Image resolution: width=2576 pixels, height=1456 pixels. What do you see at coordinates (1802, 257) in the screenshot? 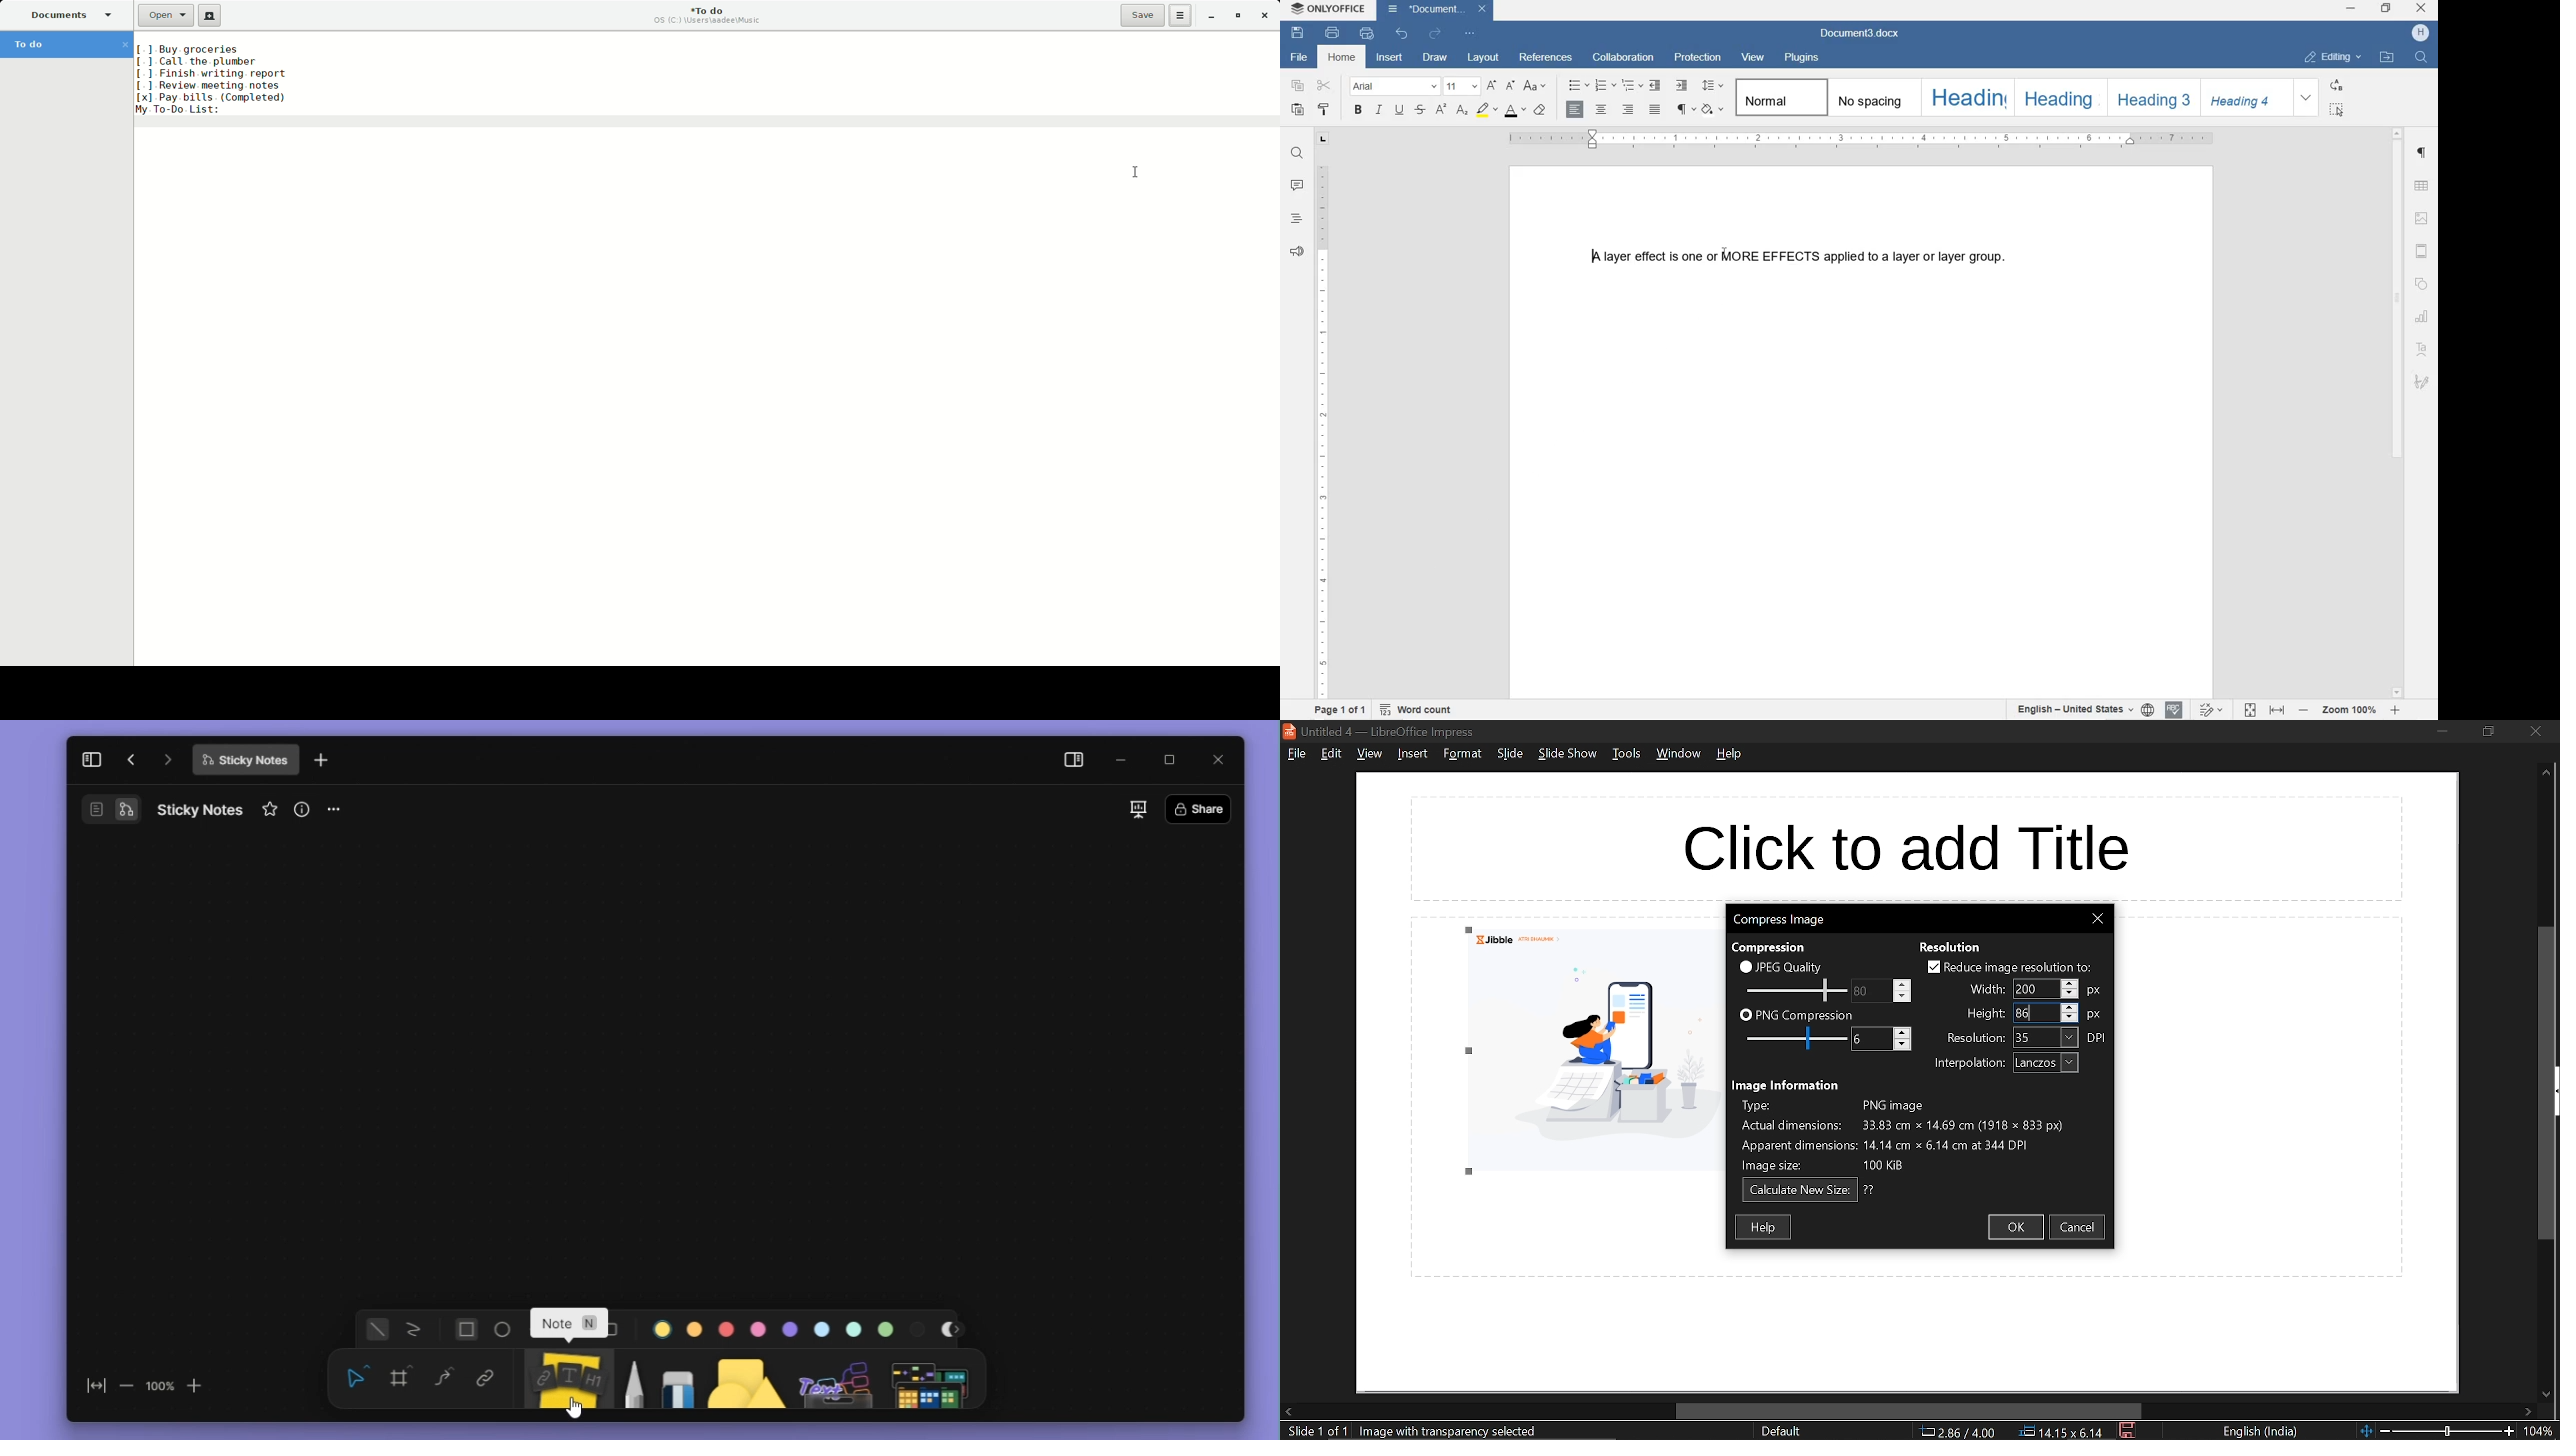
I see `A layer effect is one or MORE EFFECTS applied to a layer or layer group.` at bounding box center [1802, 257].